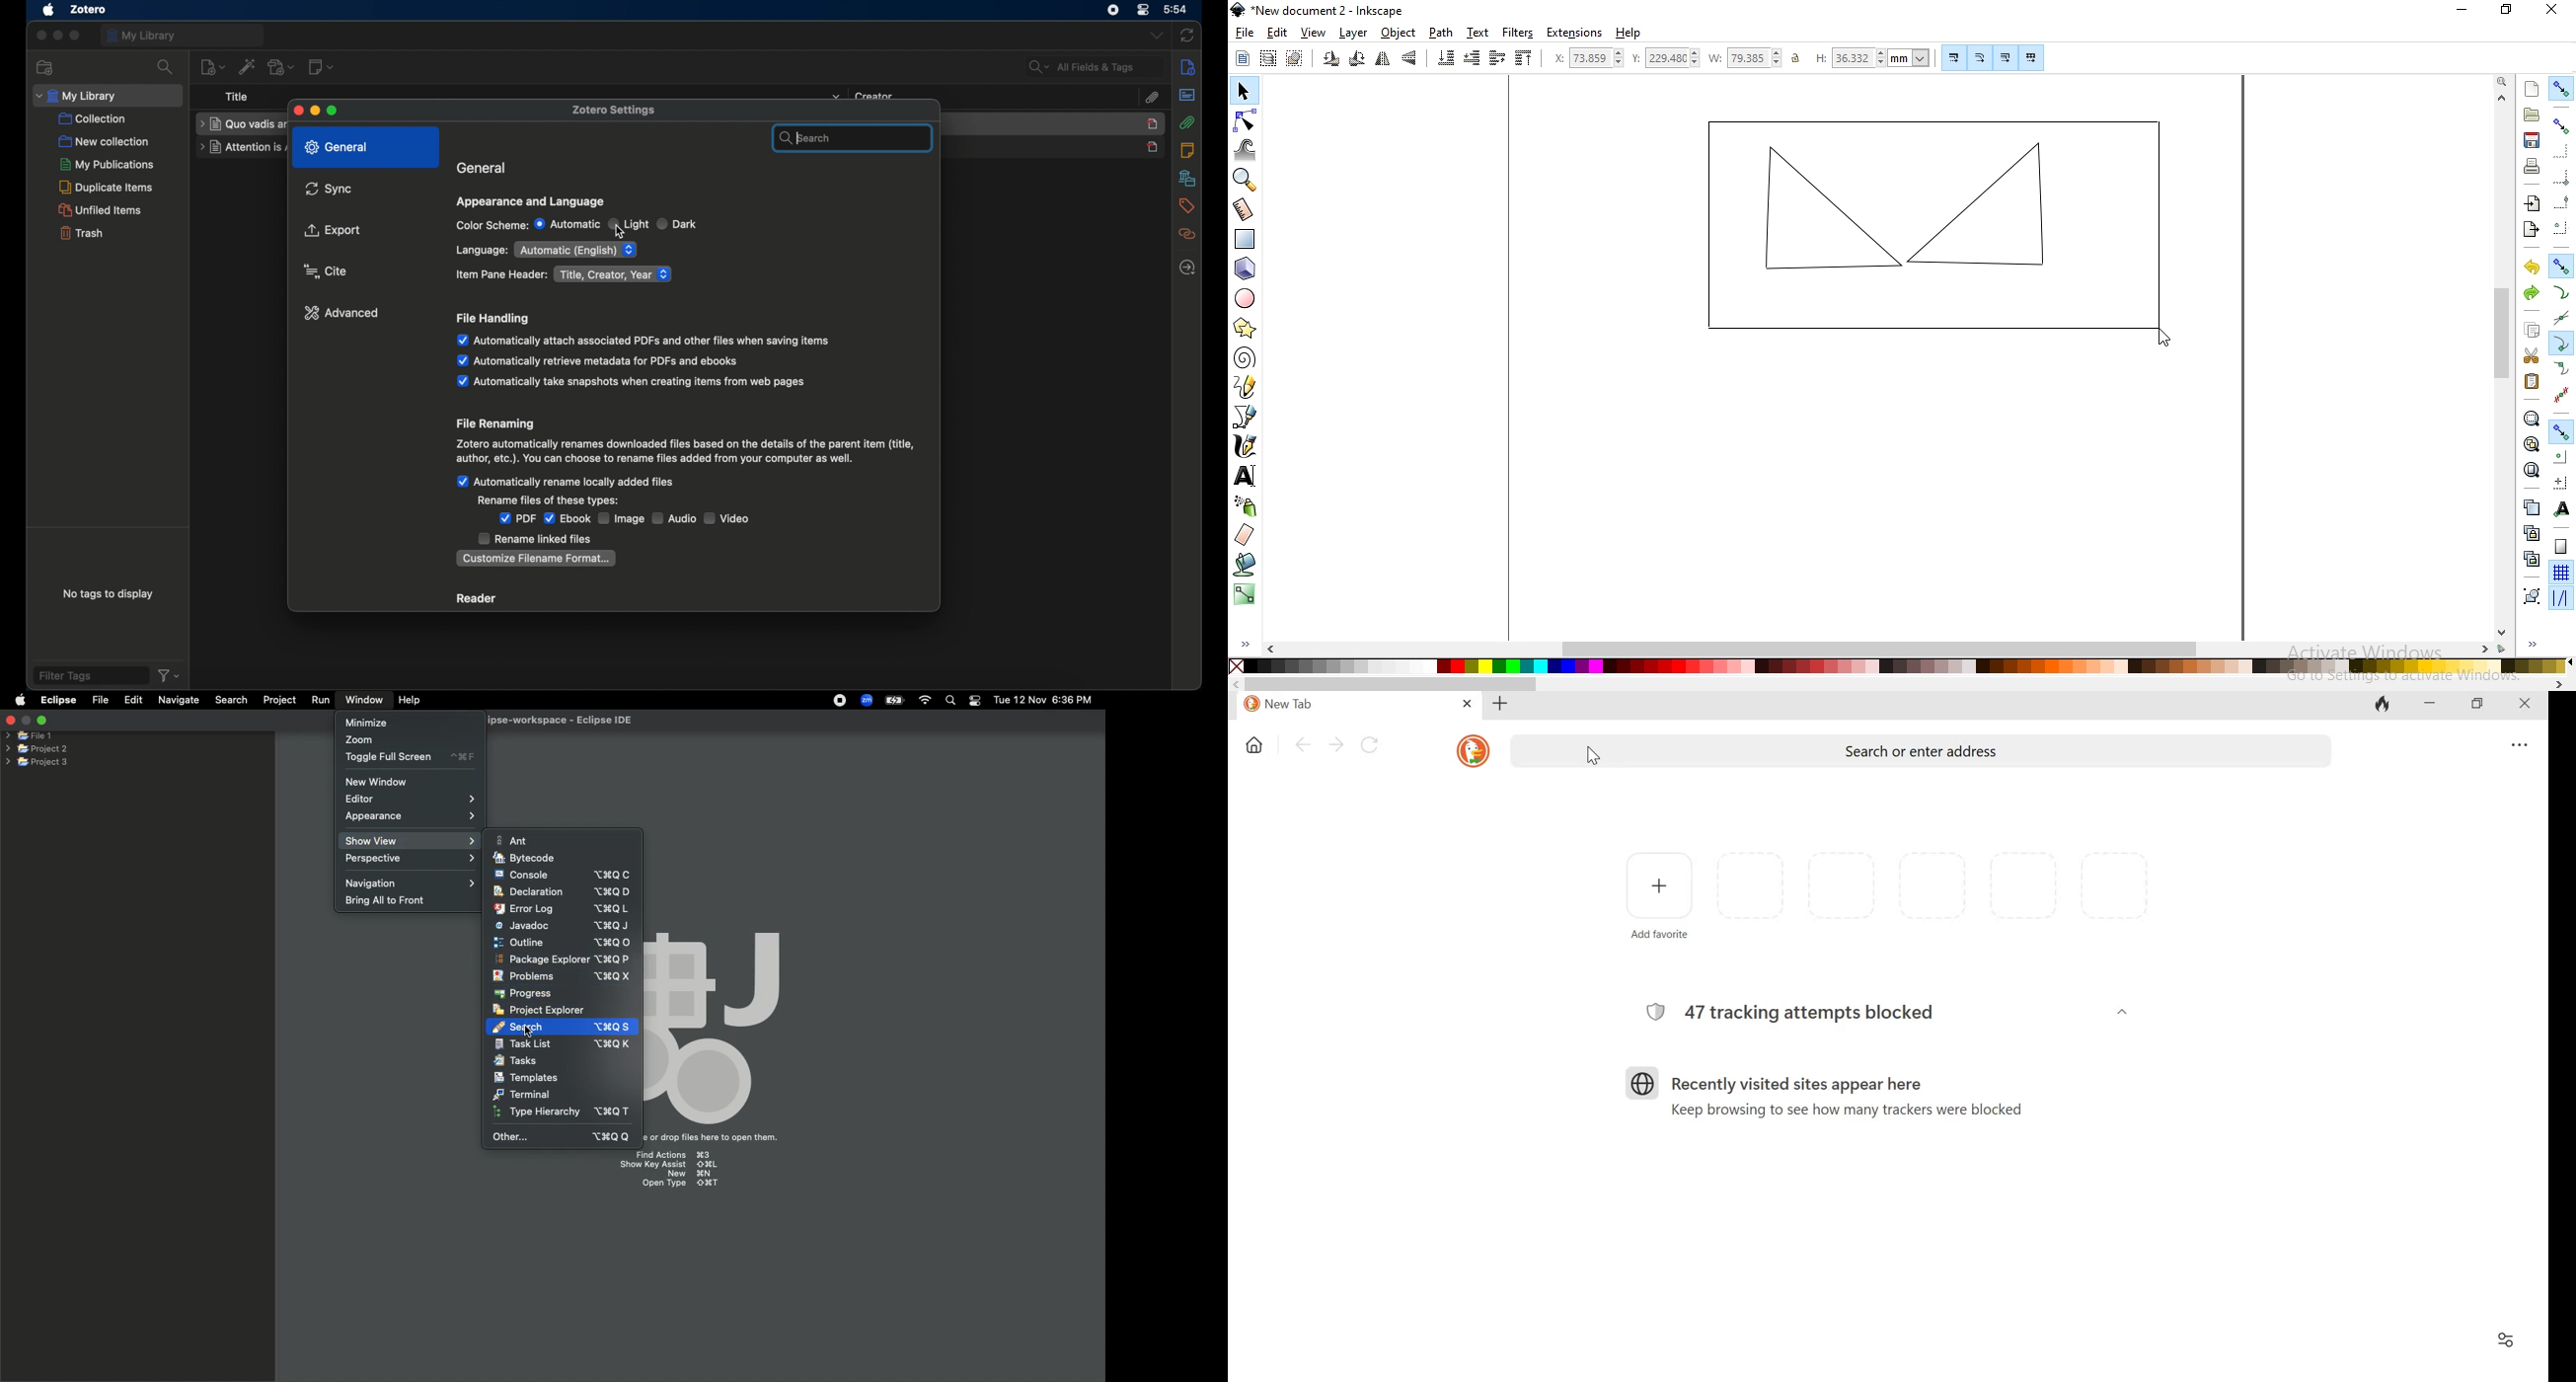 Image resolution: width=2576 pixels, height=1400 pixels. What do you see at coordinates (2528, 705) in the screenshot?
I see `Close` at bounding box center [2528, 705].